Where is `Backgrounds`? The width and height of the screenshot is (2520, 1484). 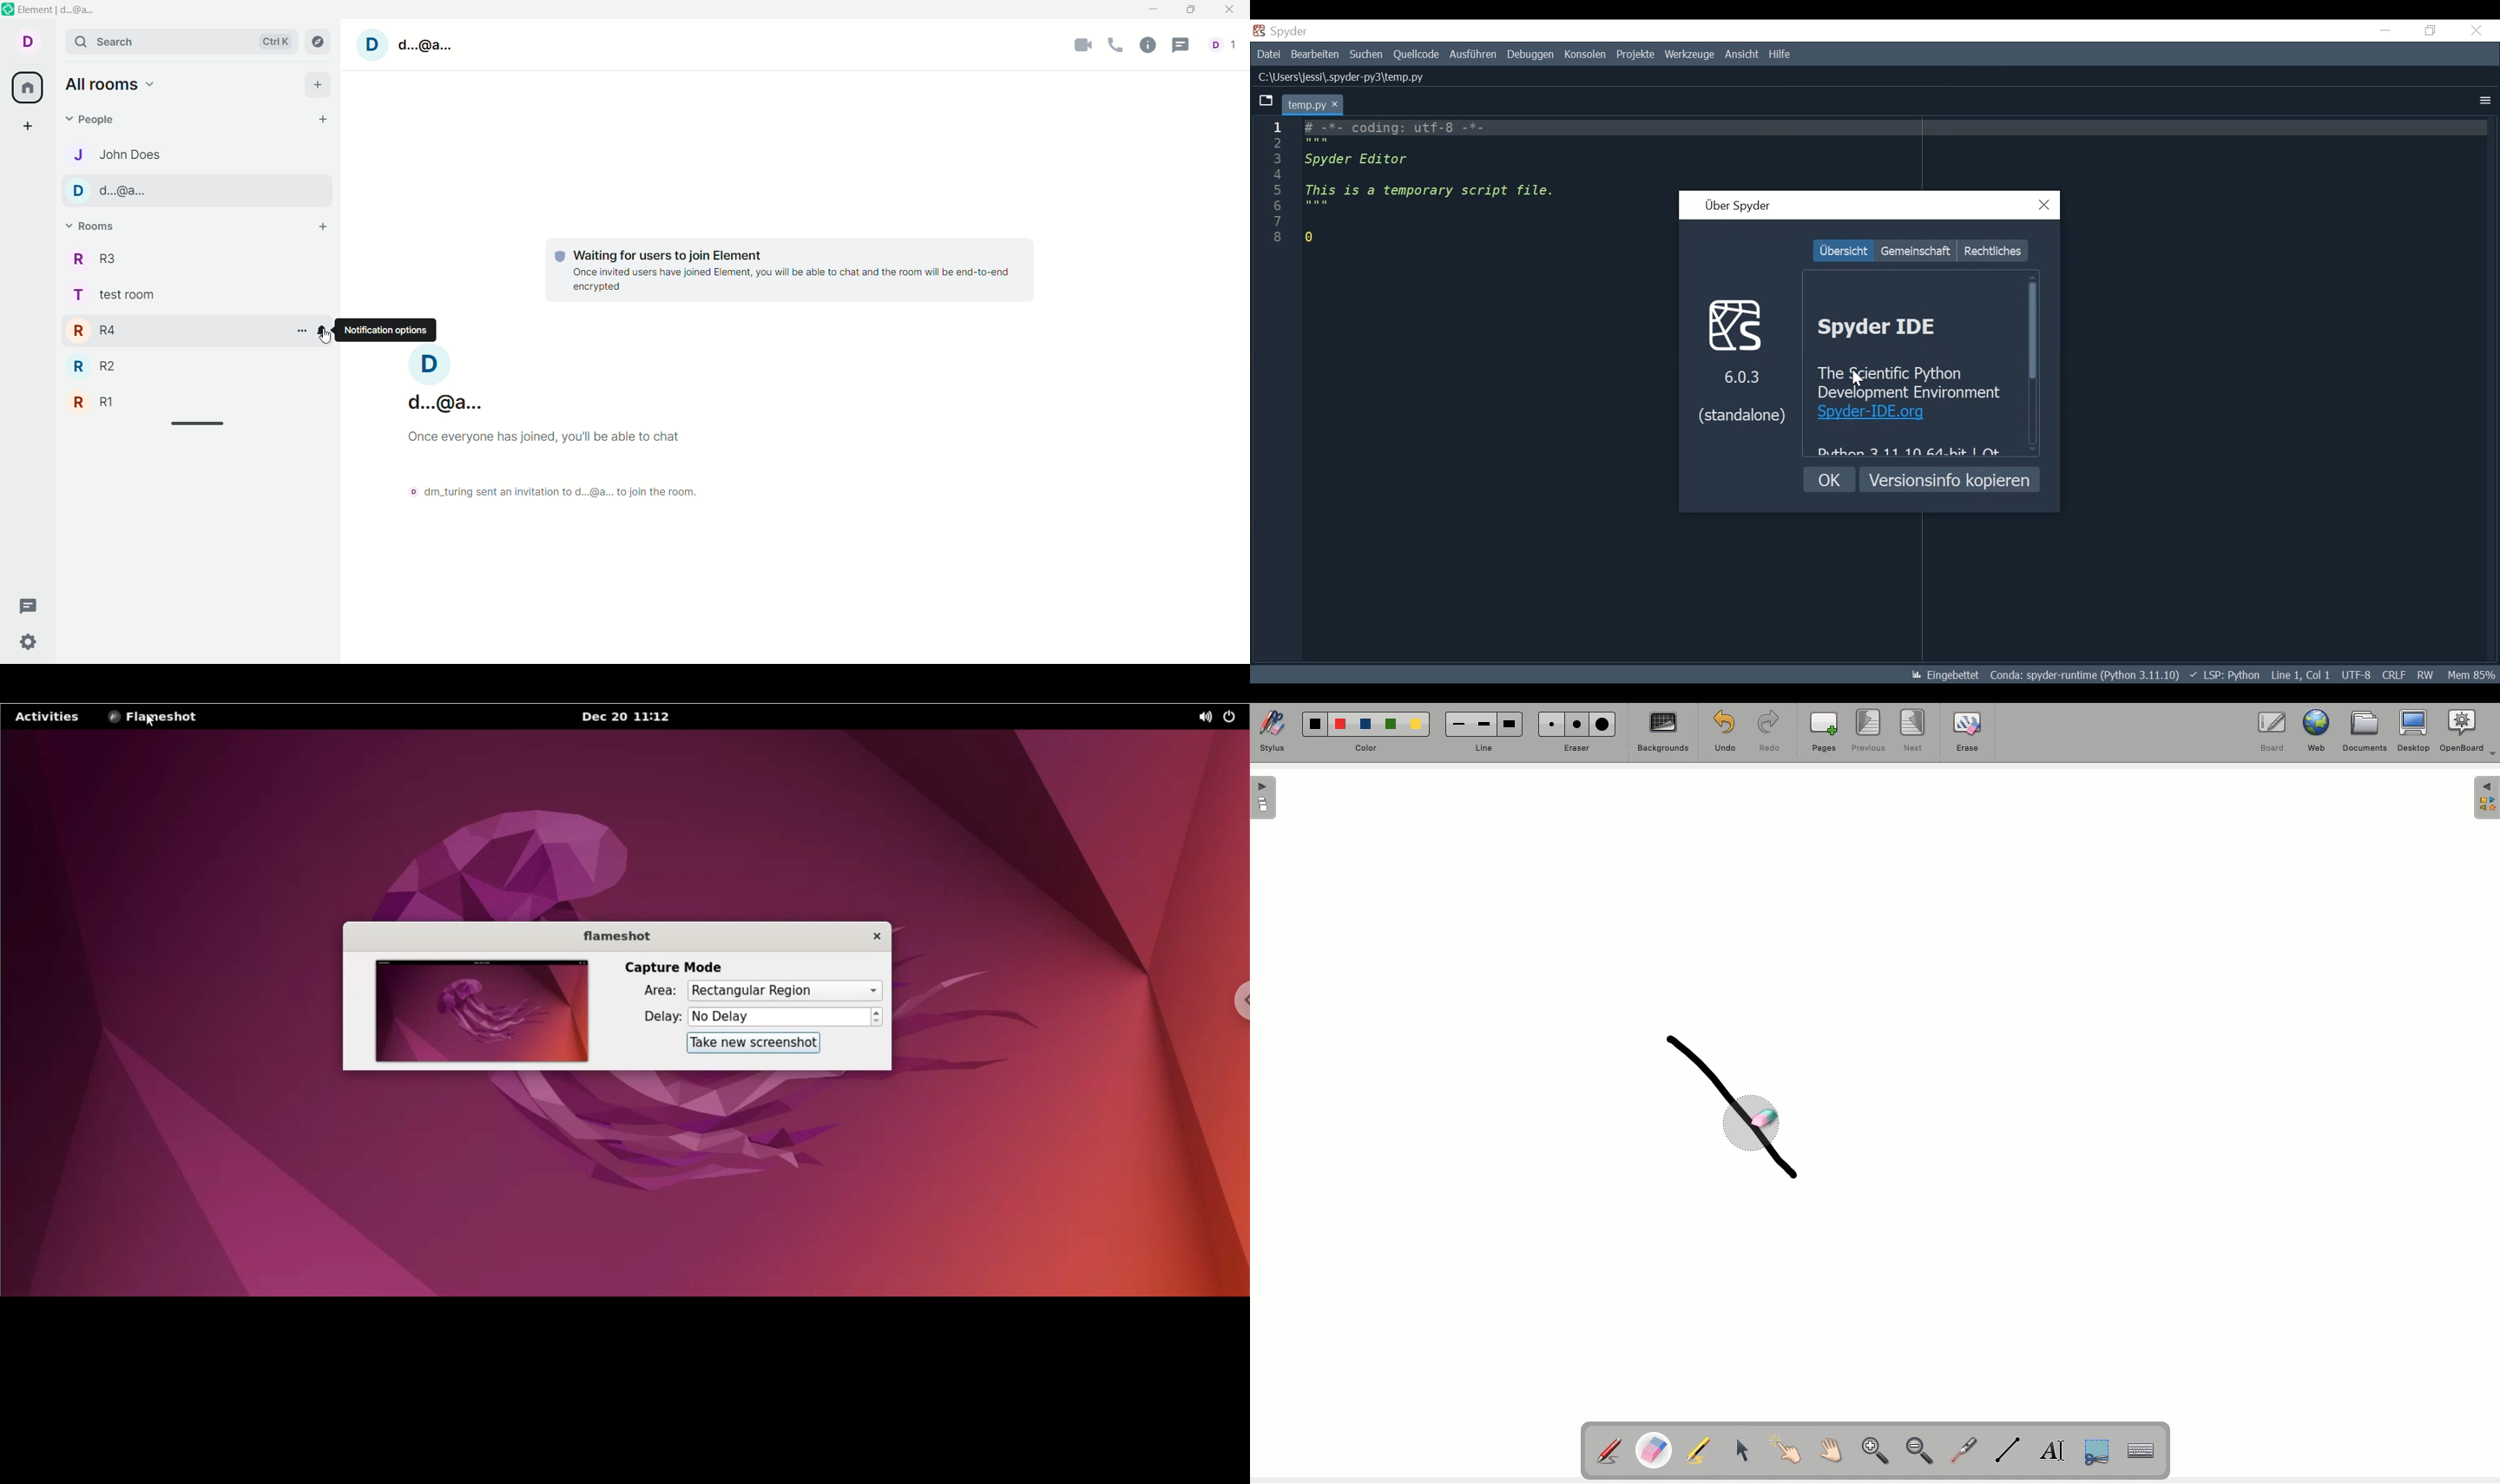
Backgrounds is located at coordinates (1664, 735).